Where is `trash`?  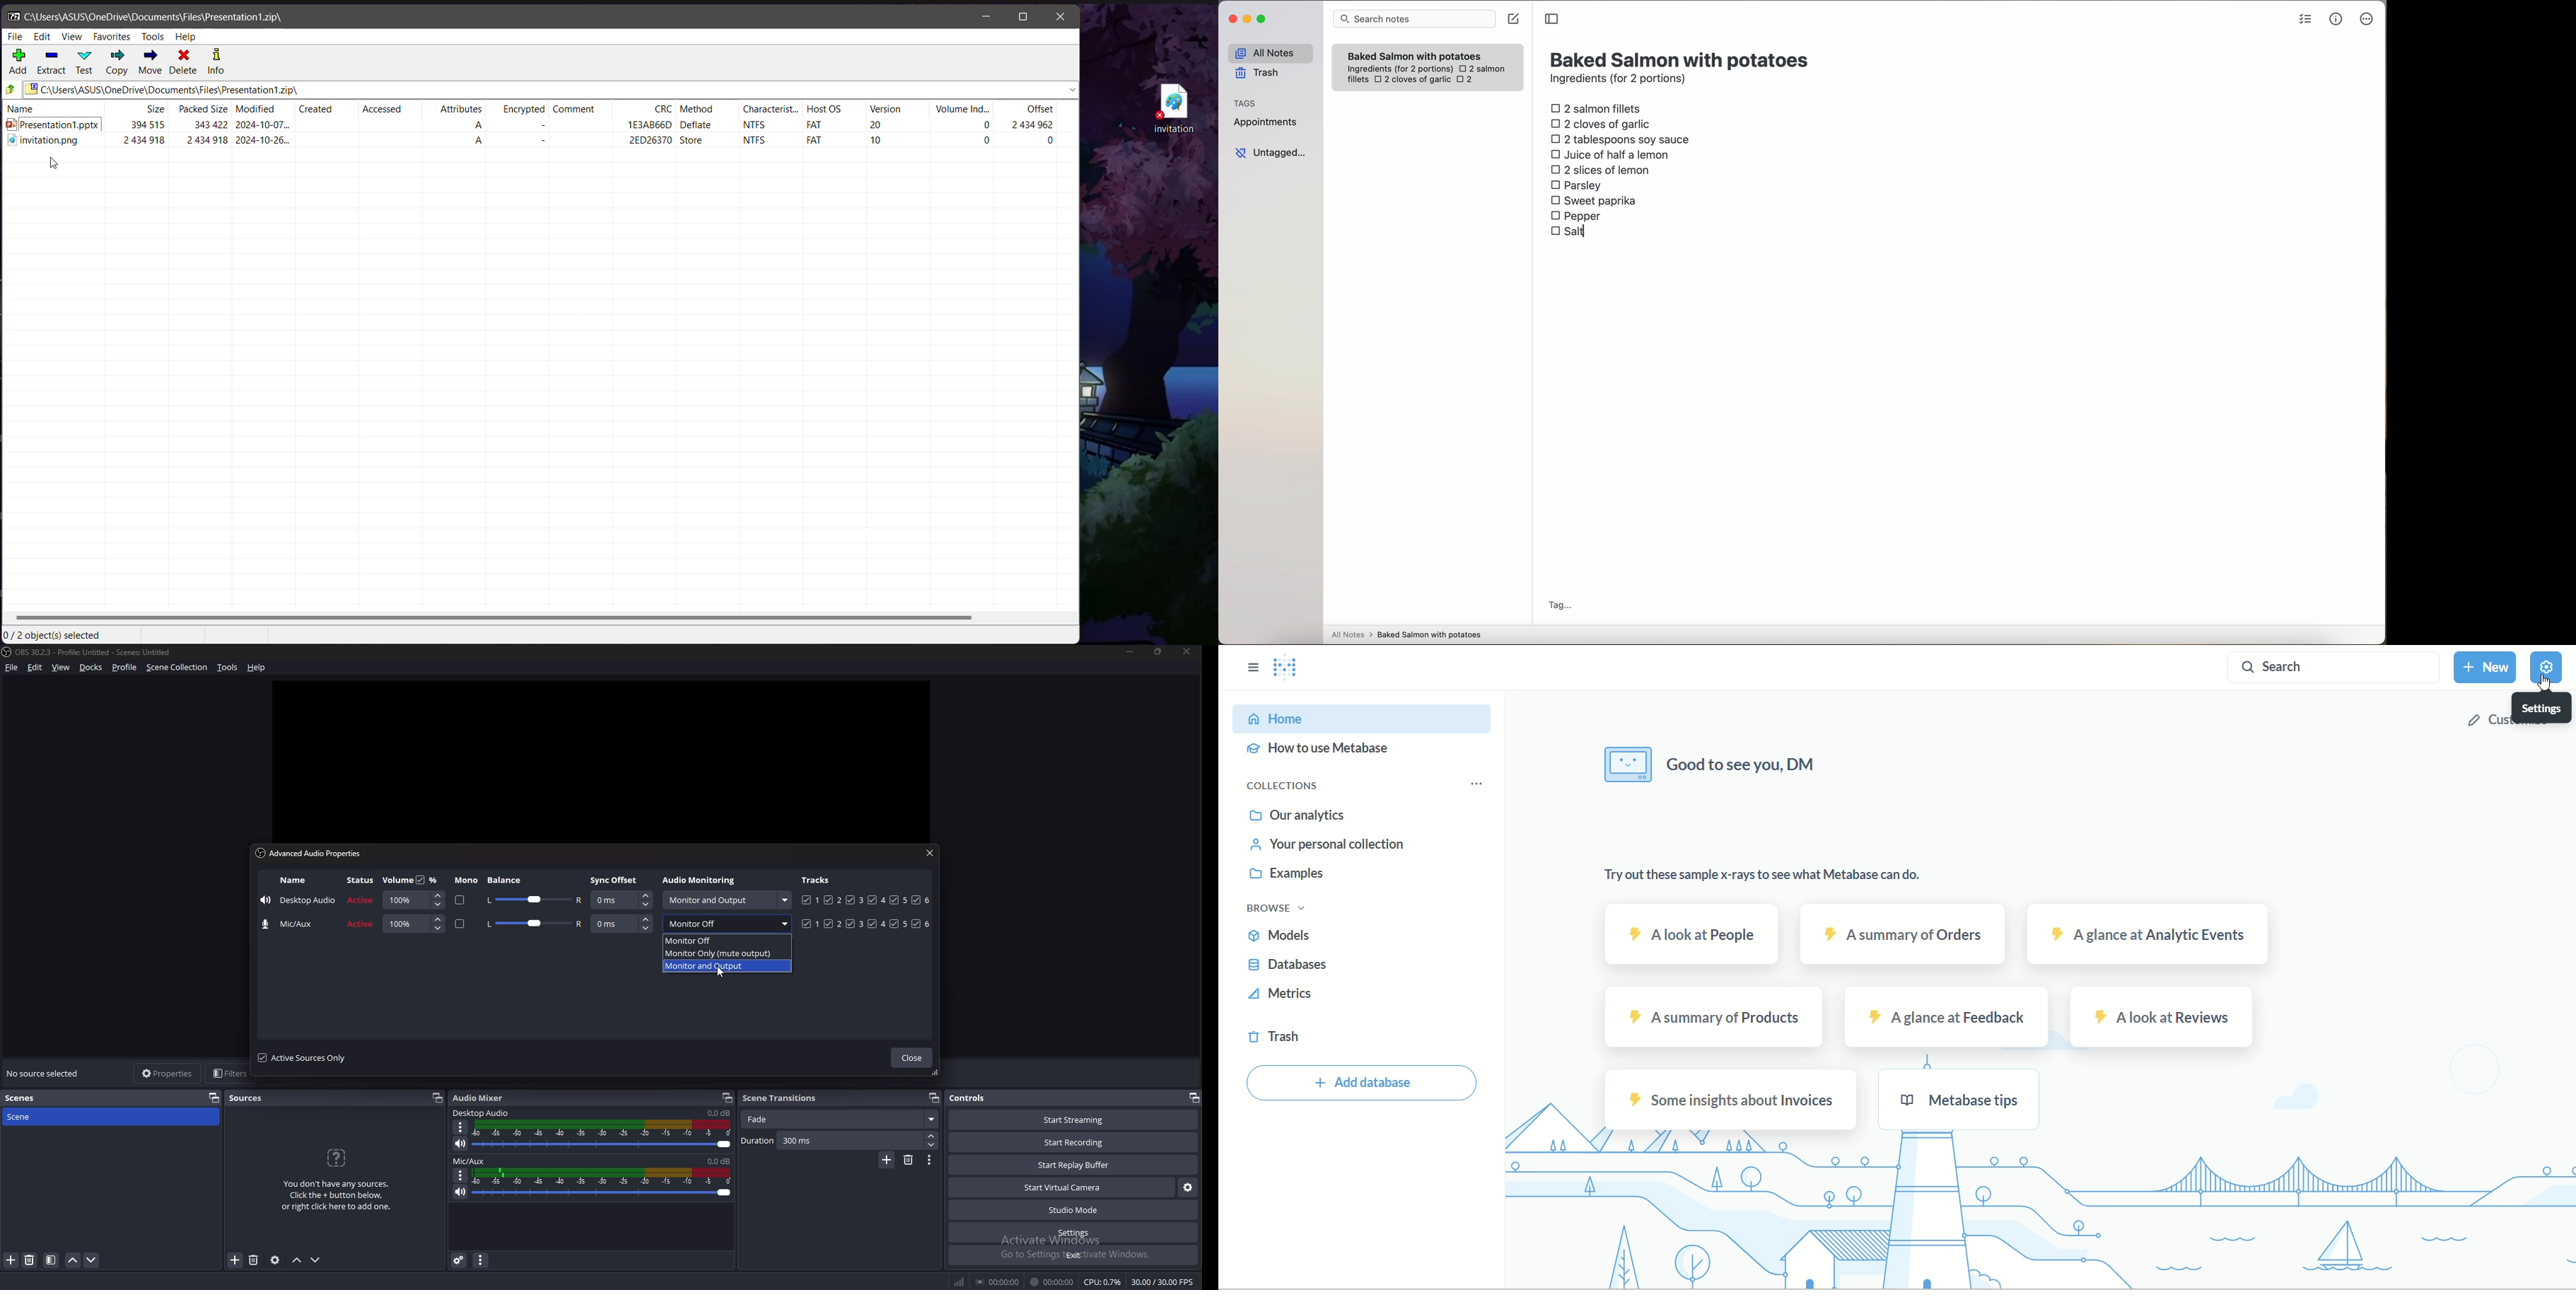
trash is located at coordinates (1275, 1040).